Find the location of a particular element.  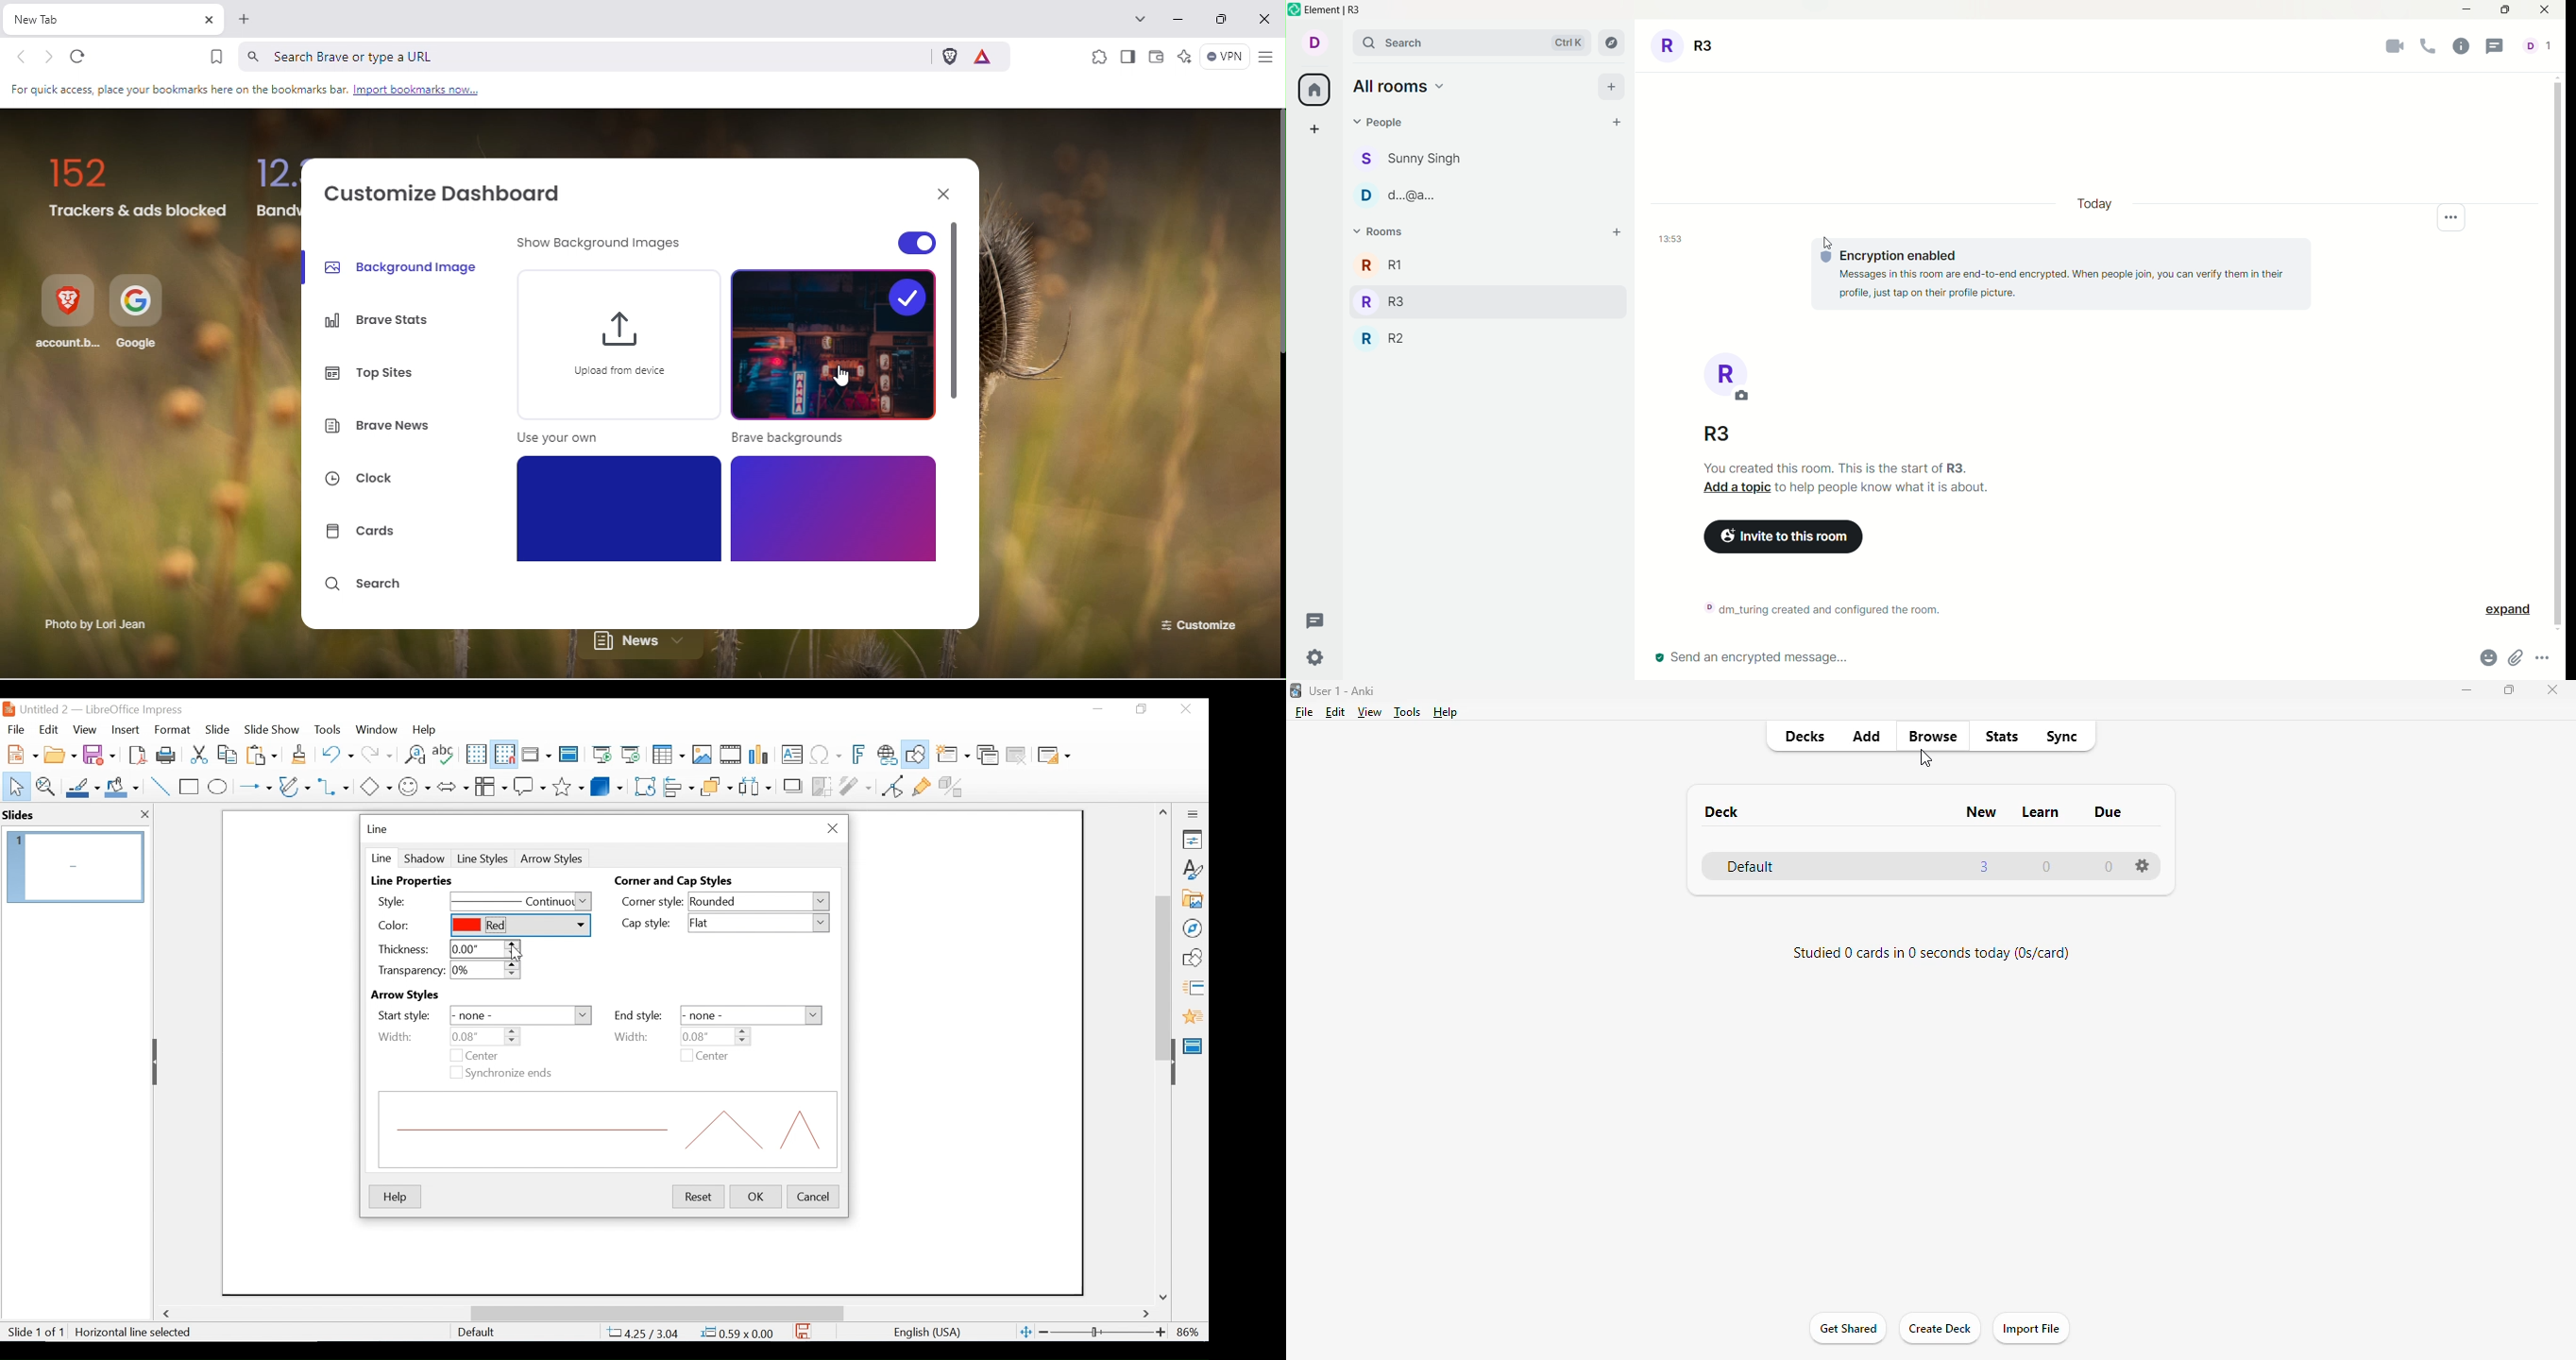

studied 0 cards in 0 seconds today (0s/card) is located at coordinates (1930, 953).